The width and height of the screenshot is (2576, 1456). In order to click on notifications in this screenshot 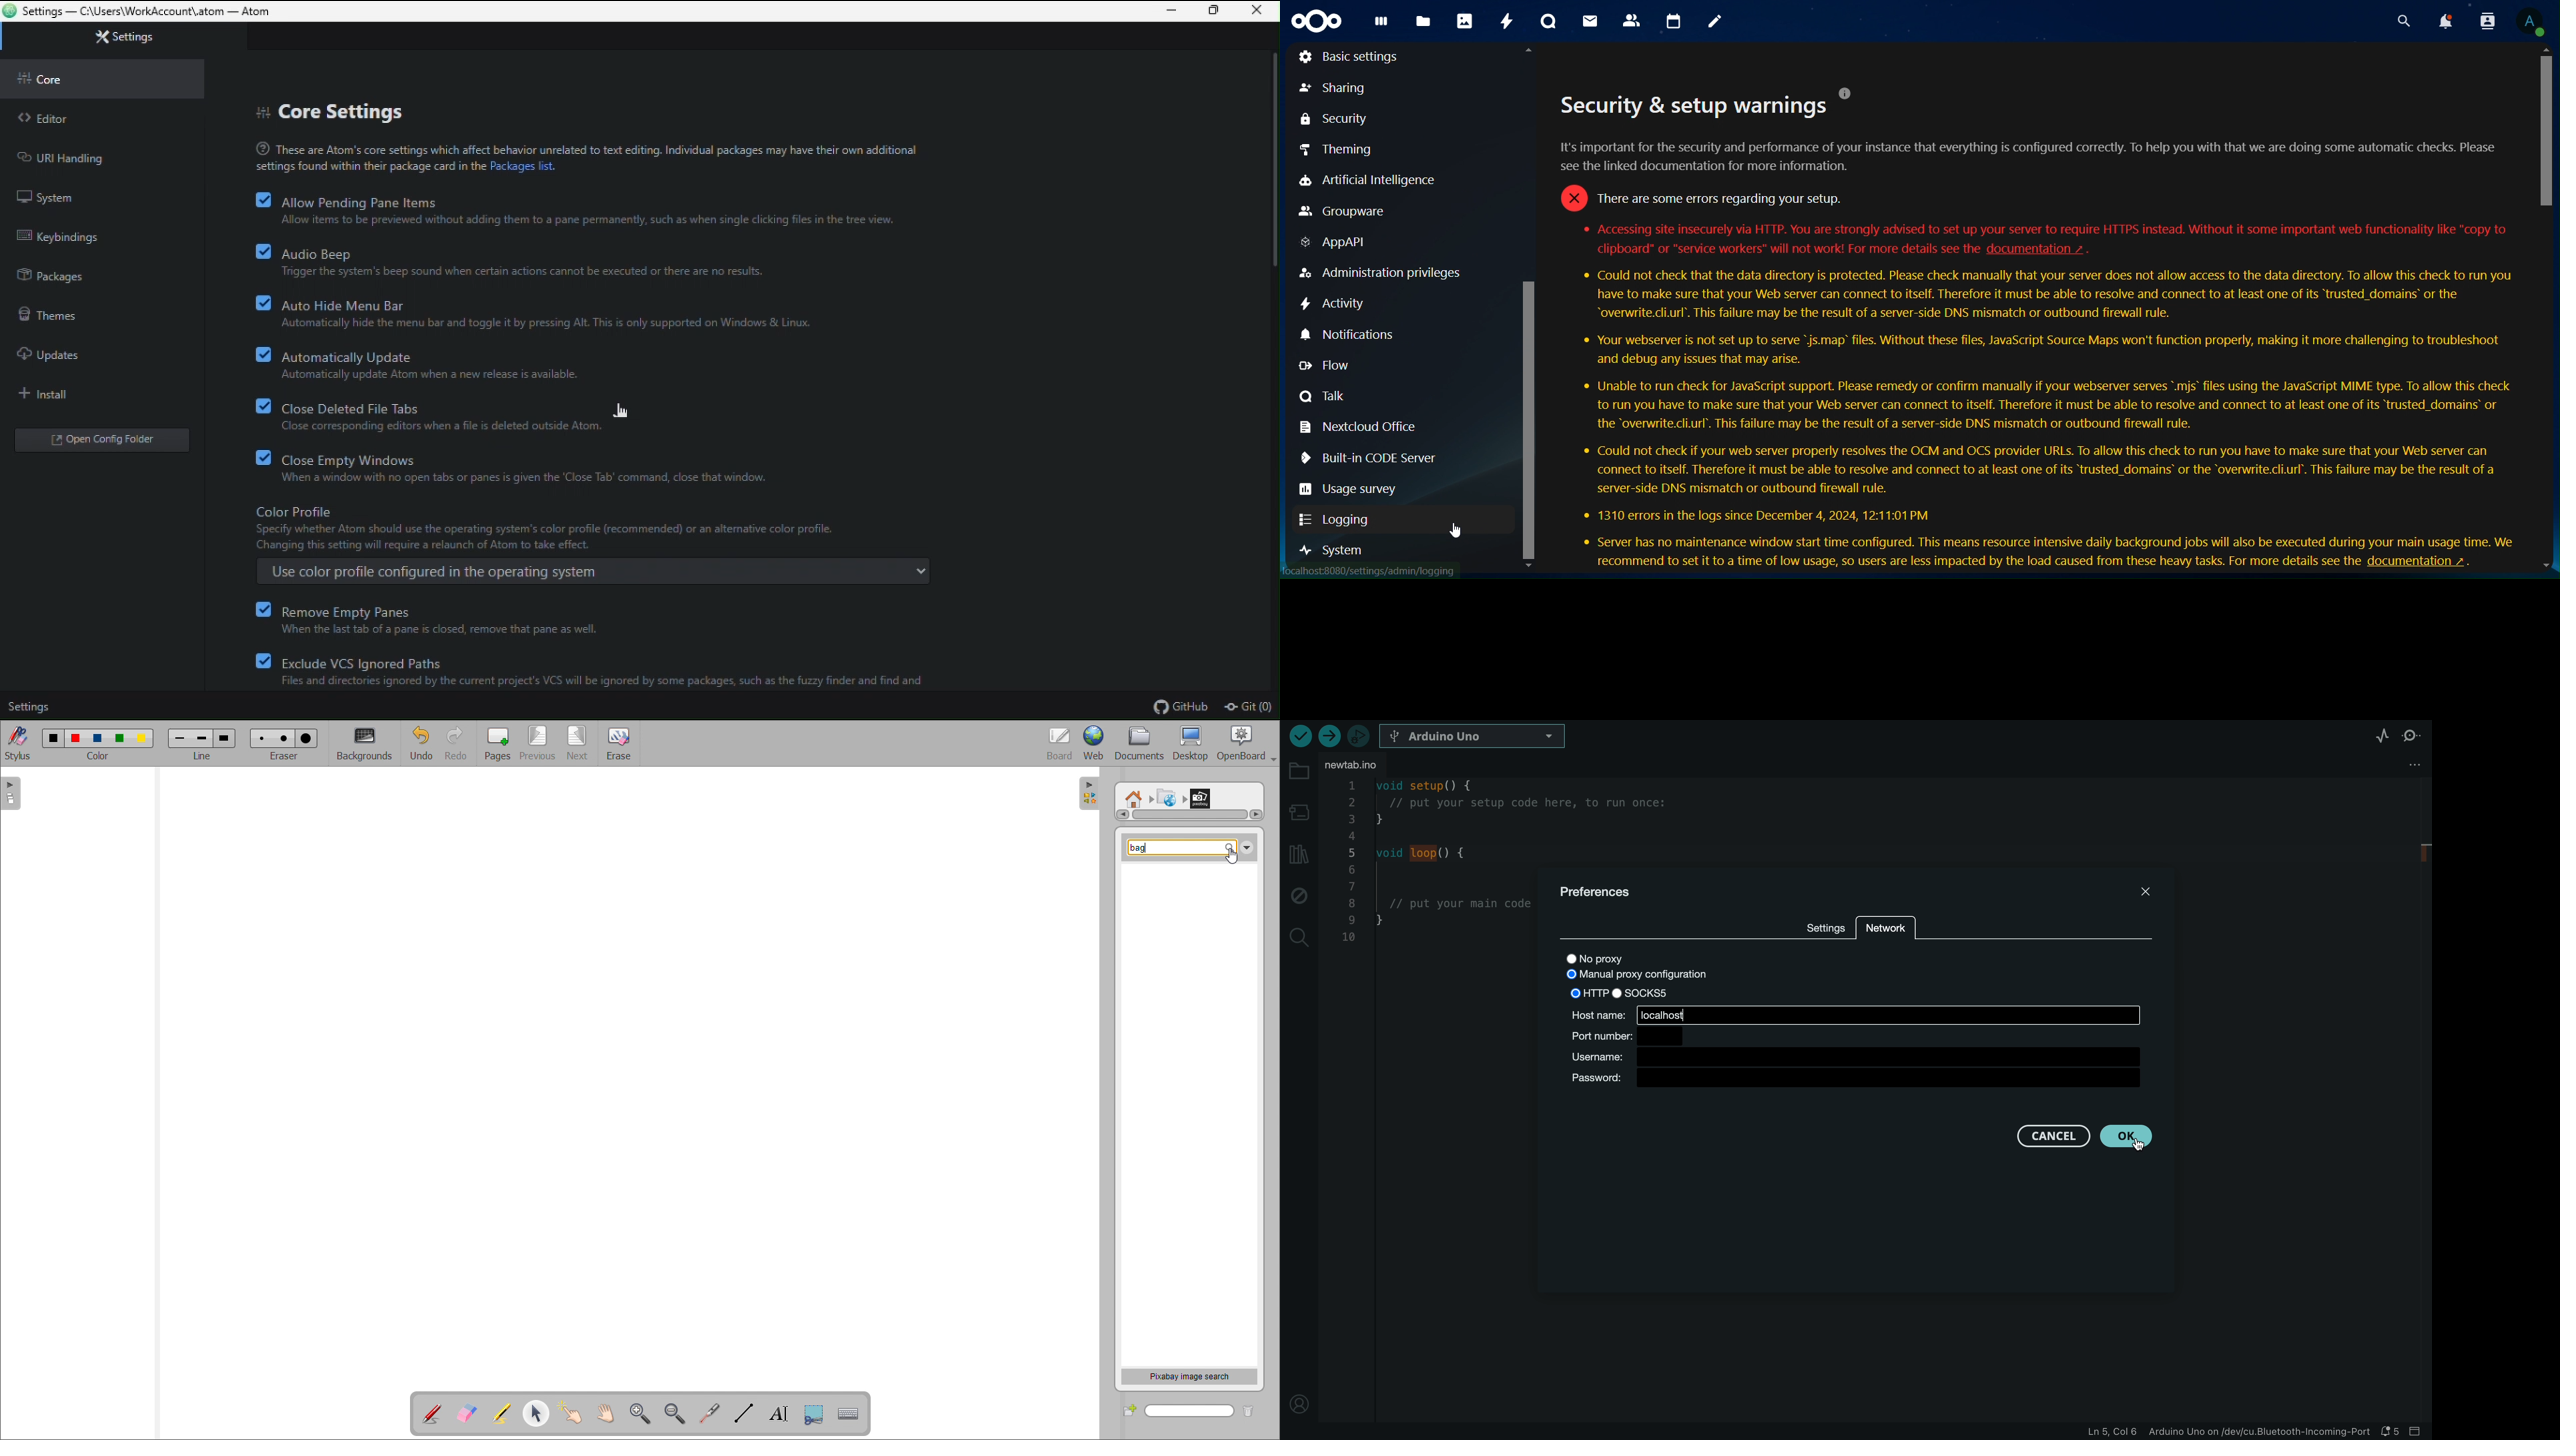, I will do `click(2440, 21)`.